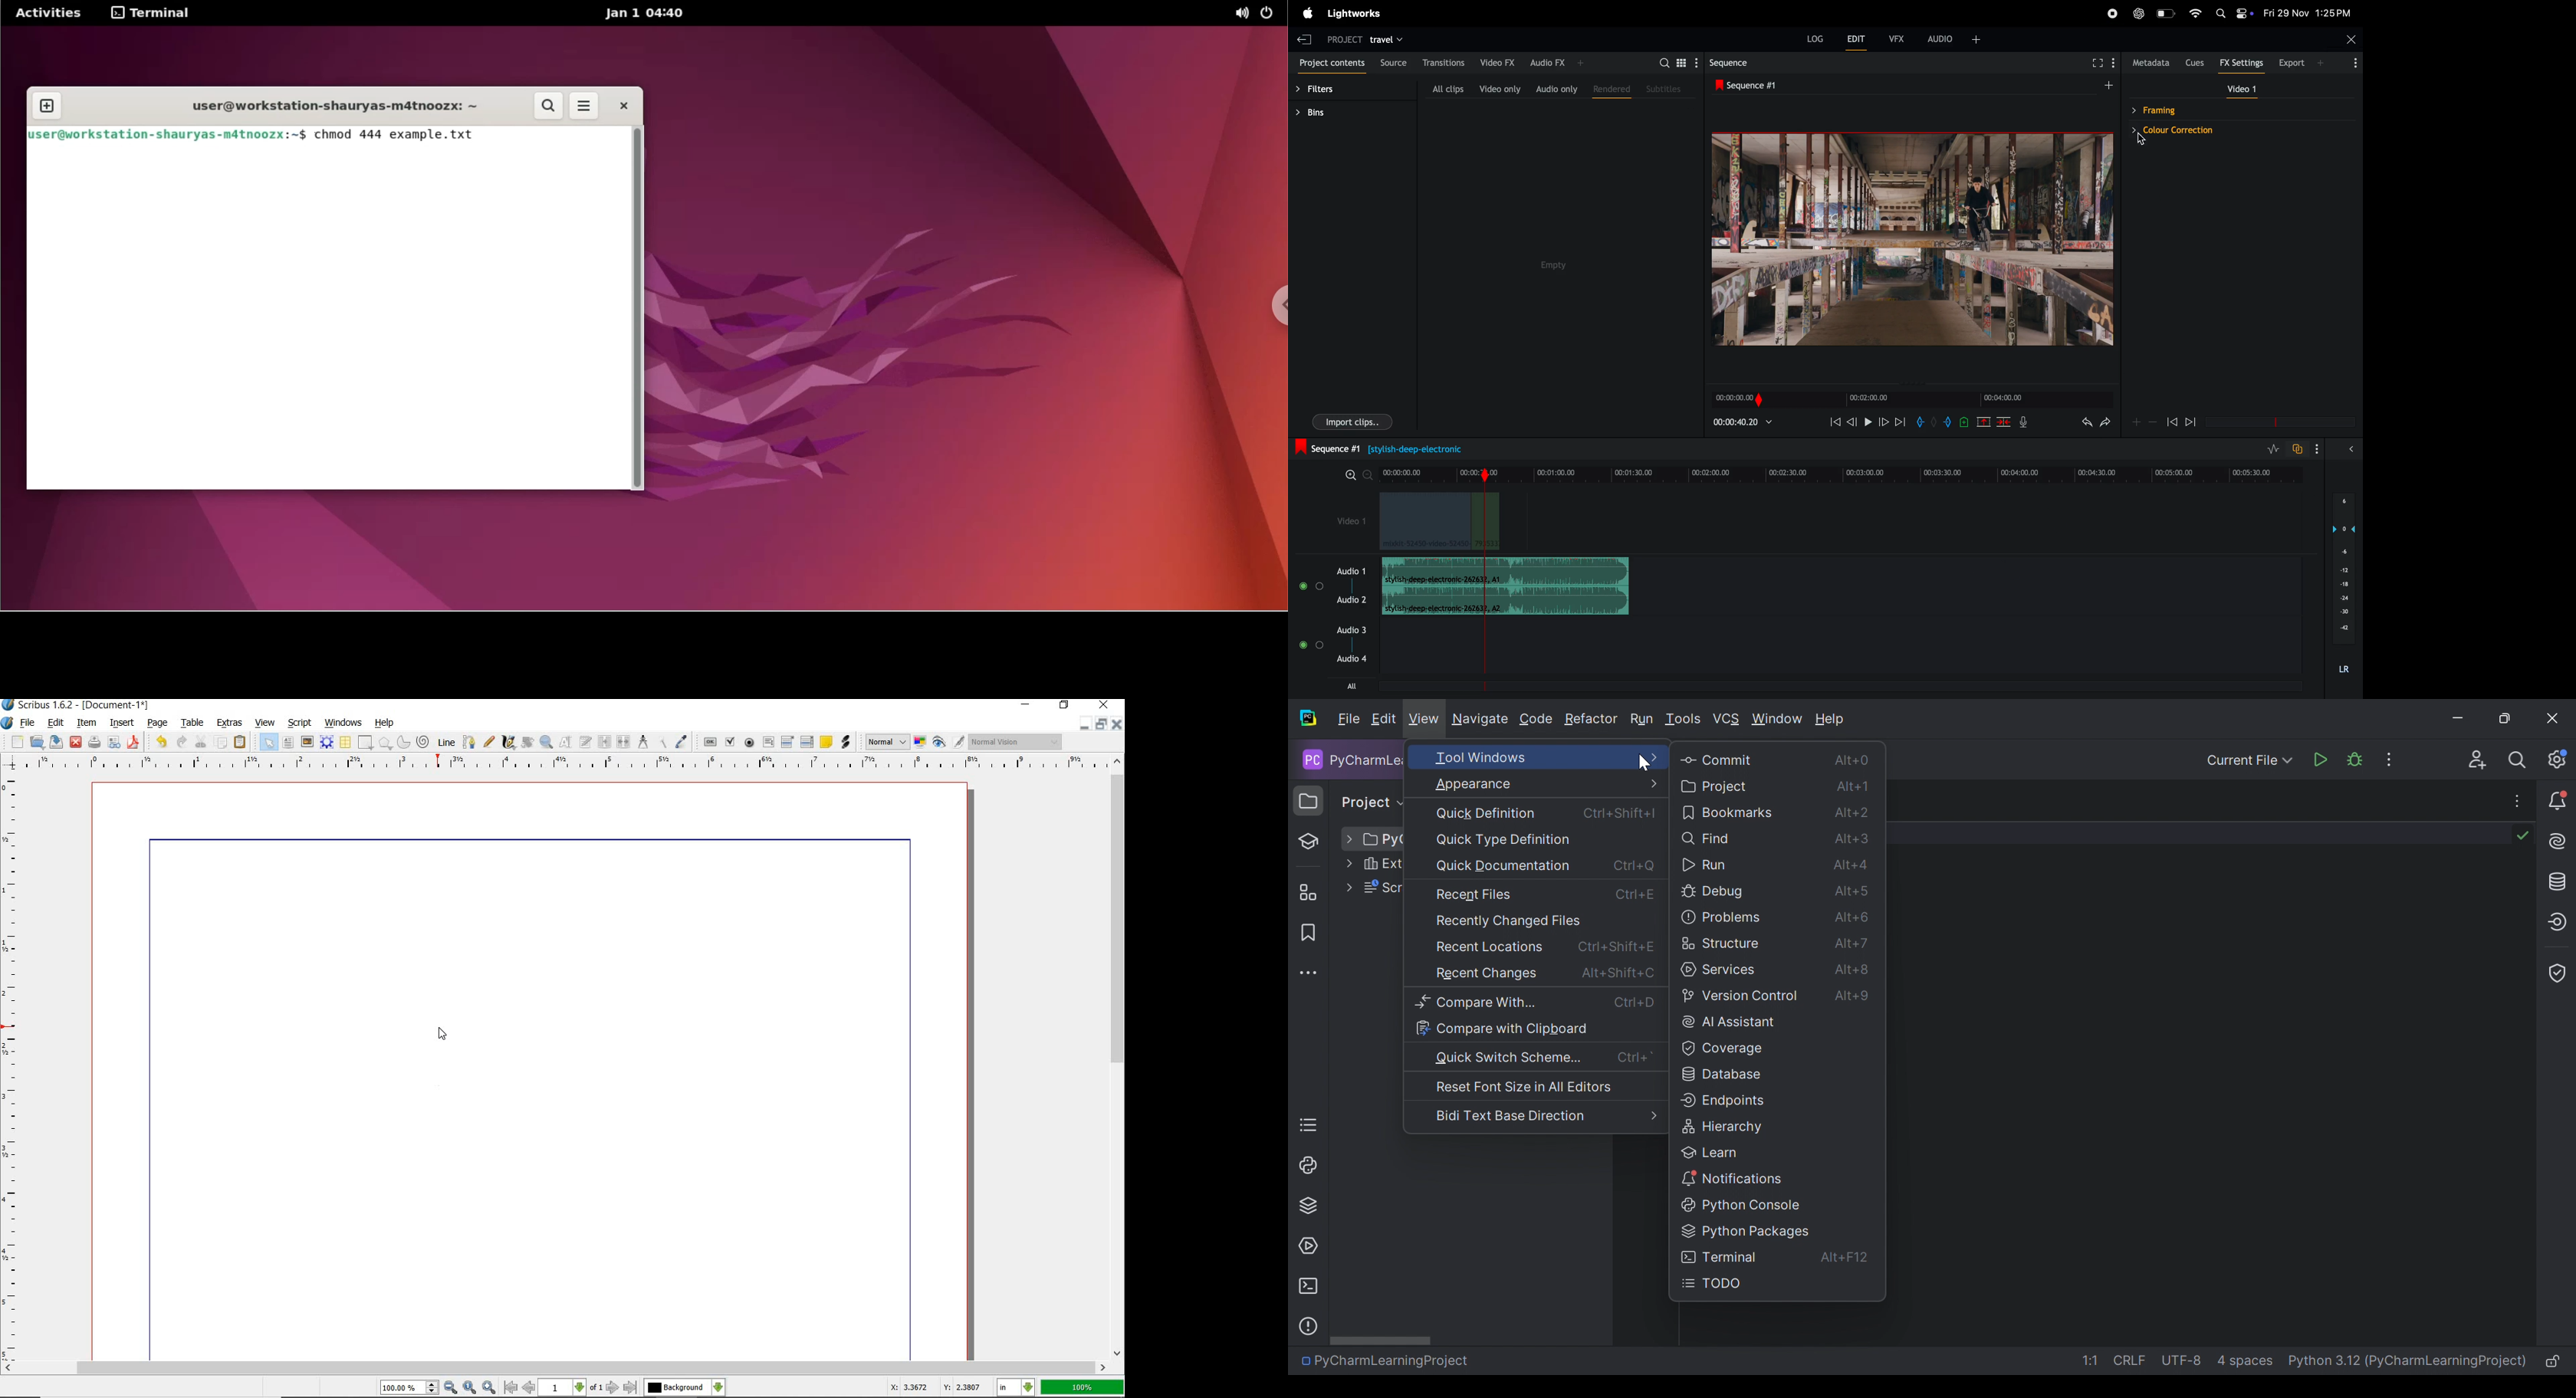  Describe the element at coordinates (1353, 630) in the screenshot. I see `Audio 3` at that location.